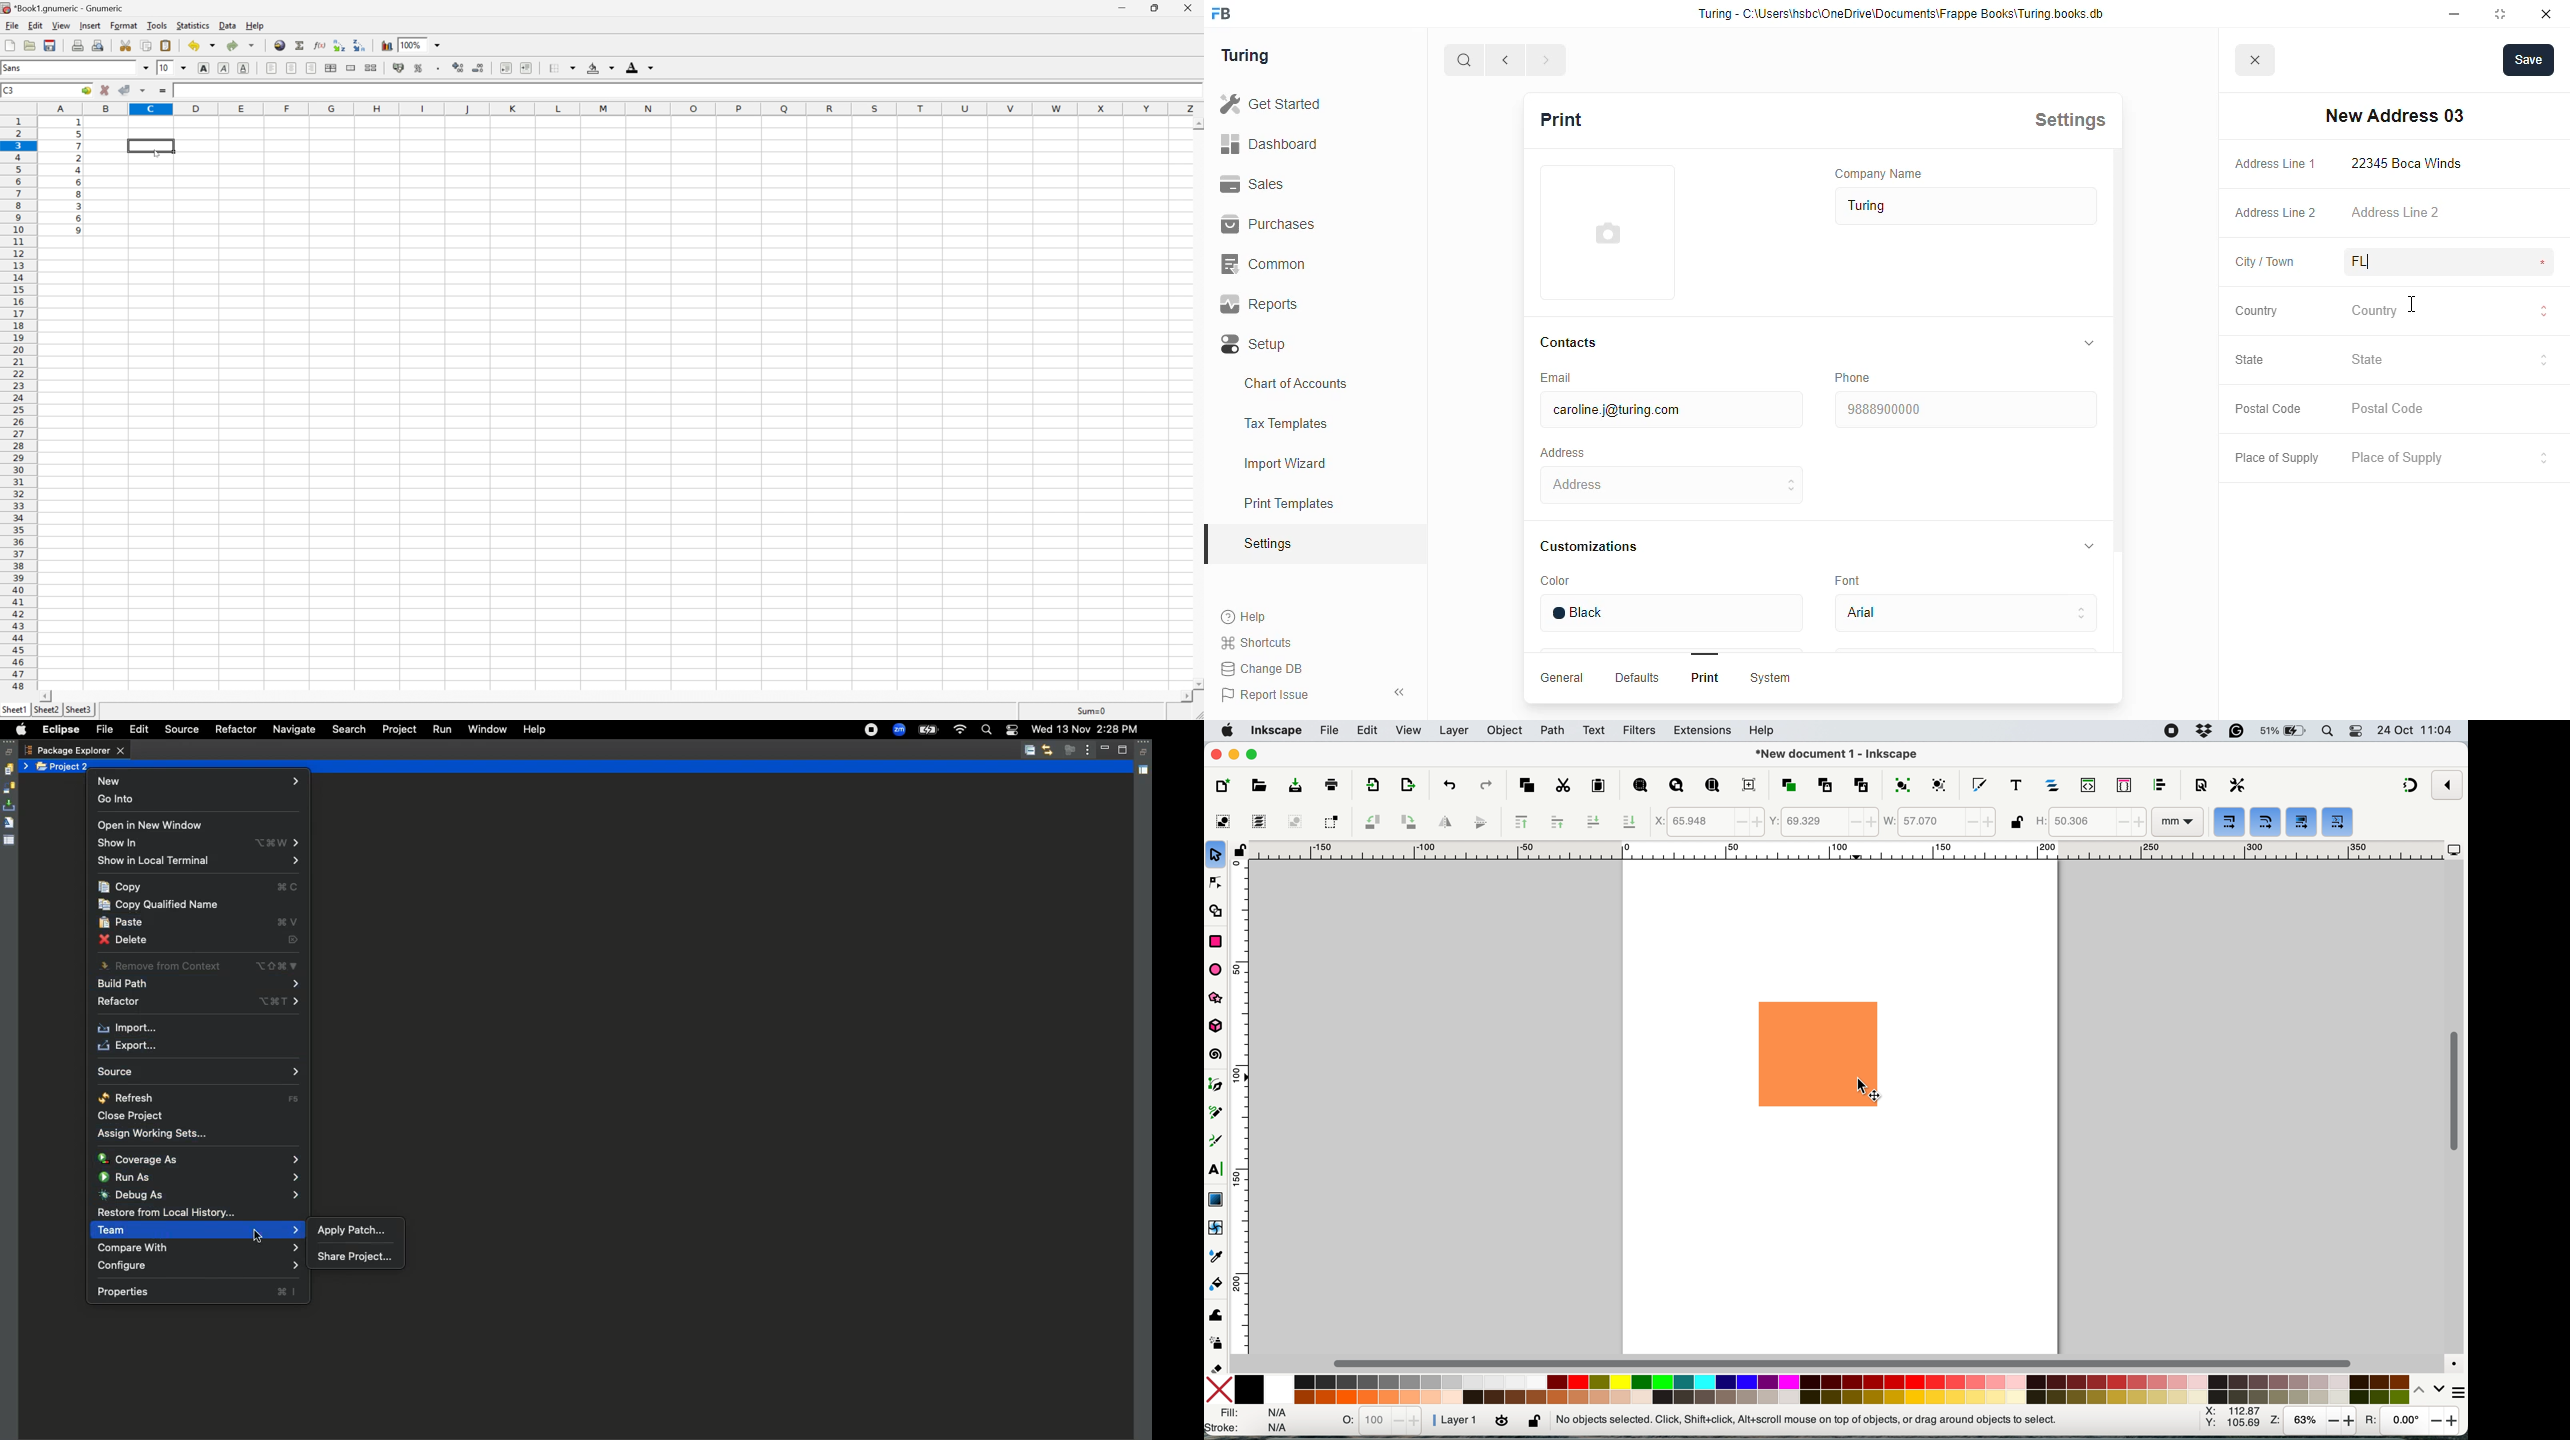  What do you see at coordinates (1464, 60) in the screenshot?
I see `search` at bounding box center [1464, 60].